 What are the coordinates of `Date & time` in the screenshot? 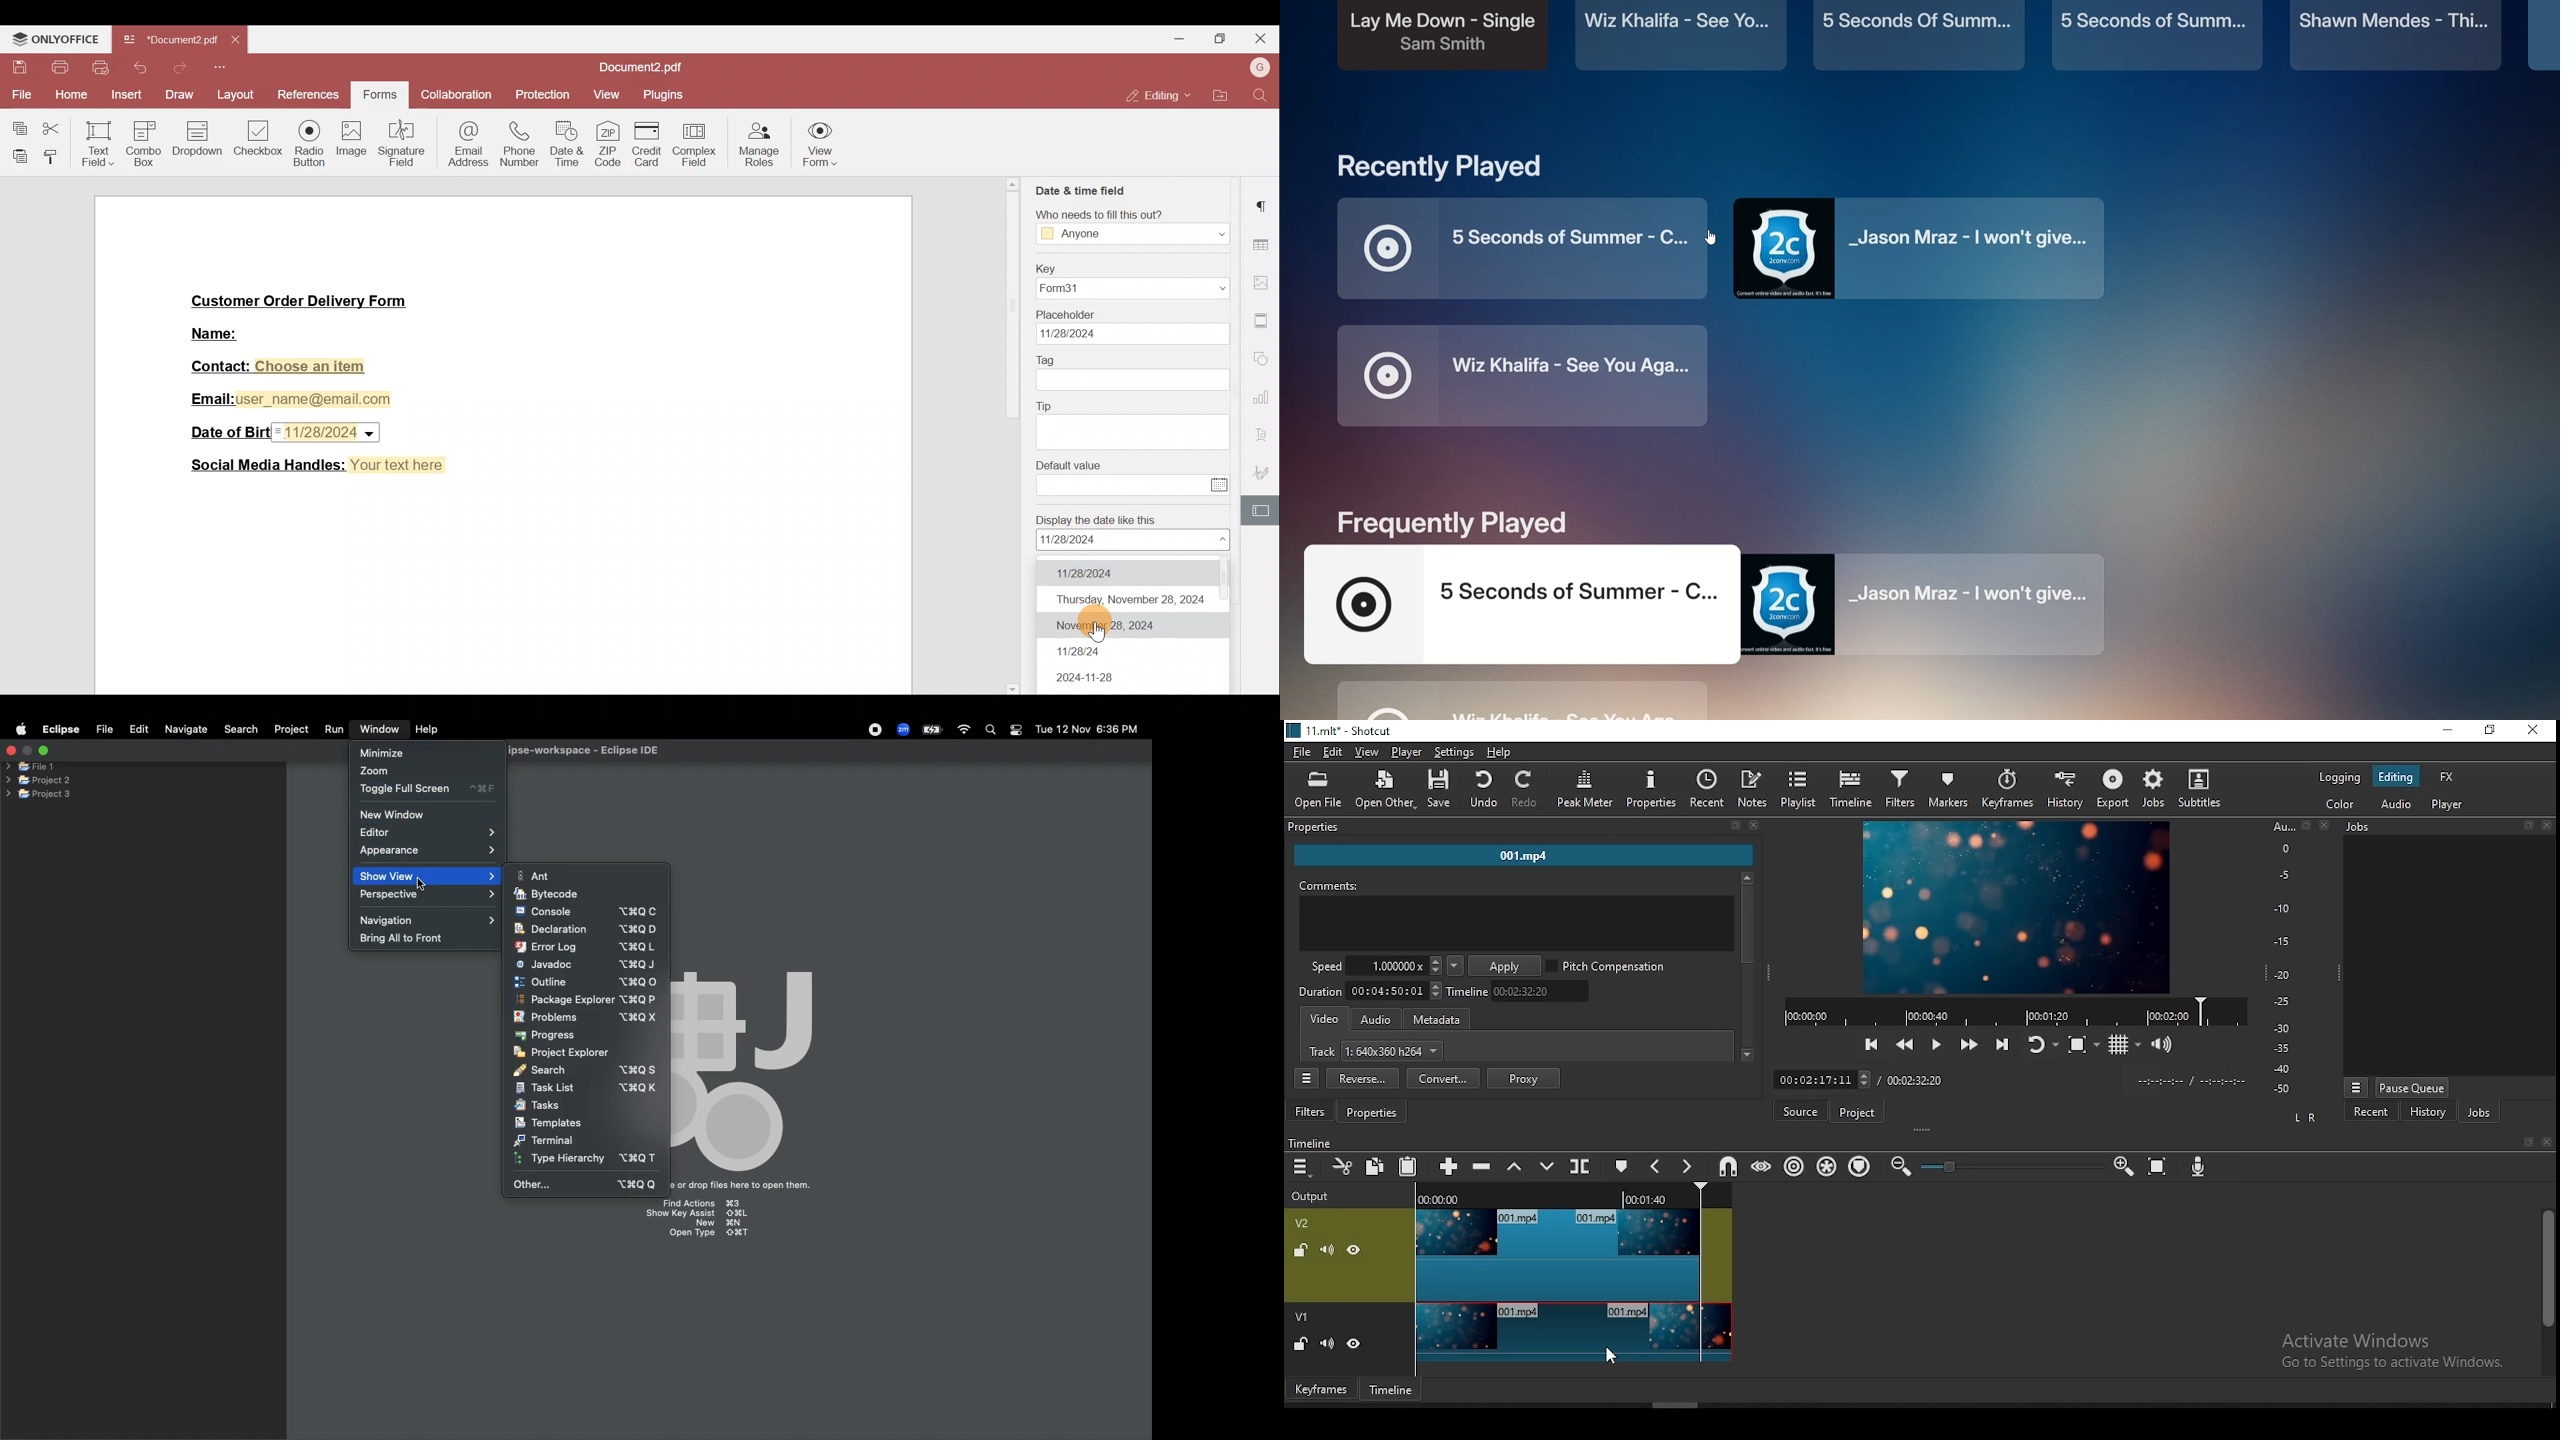 It's located at (567, 144).